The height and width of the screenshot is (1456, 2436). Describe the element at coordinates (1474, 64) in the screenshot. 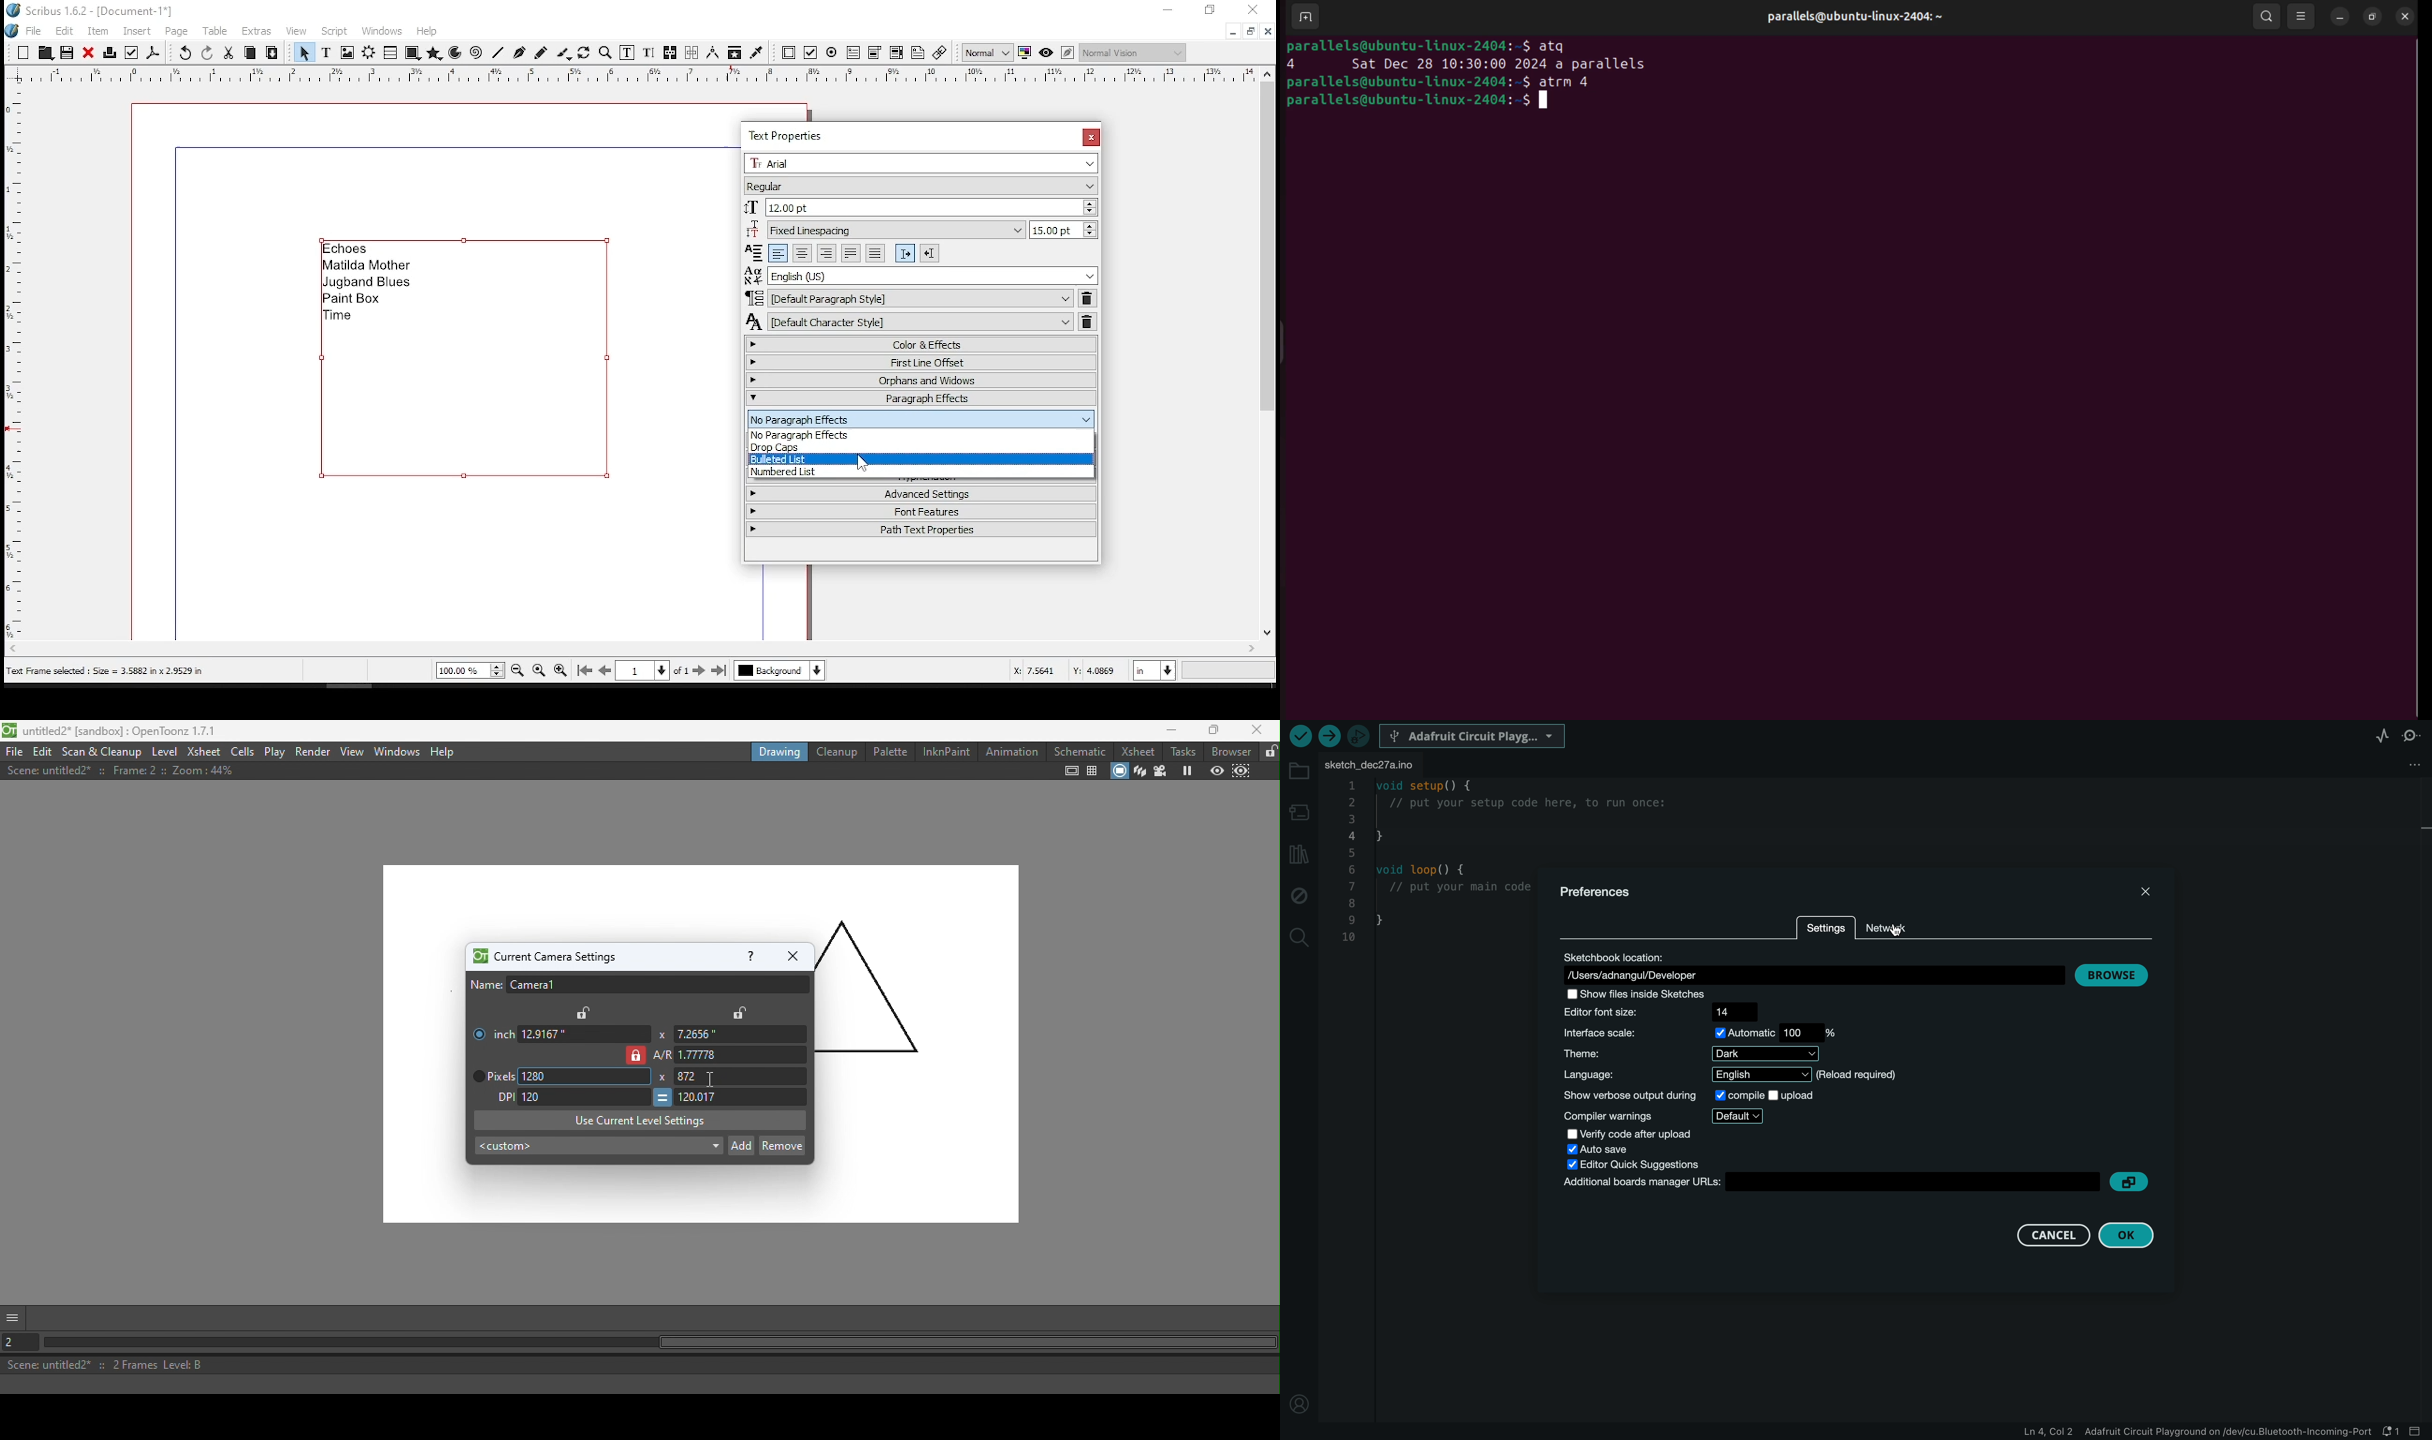

I see `task 4` at that location.